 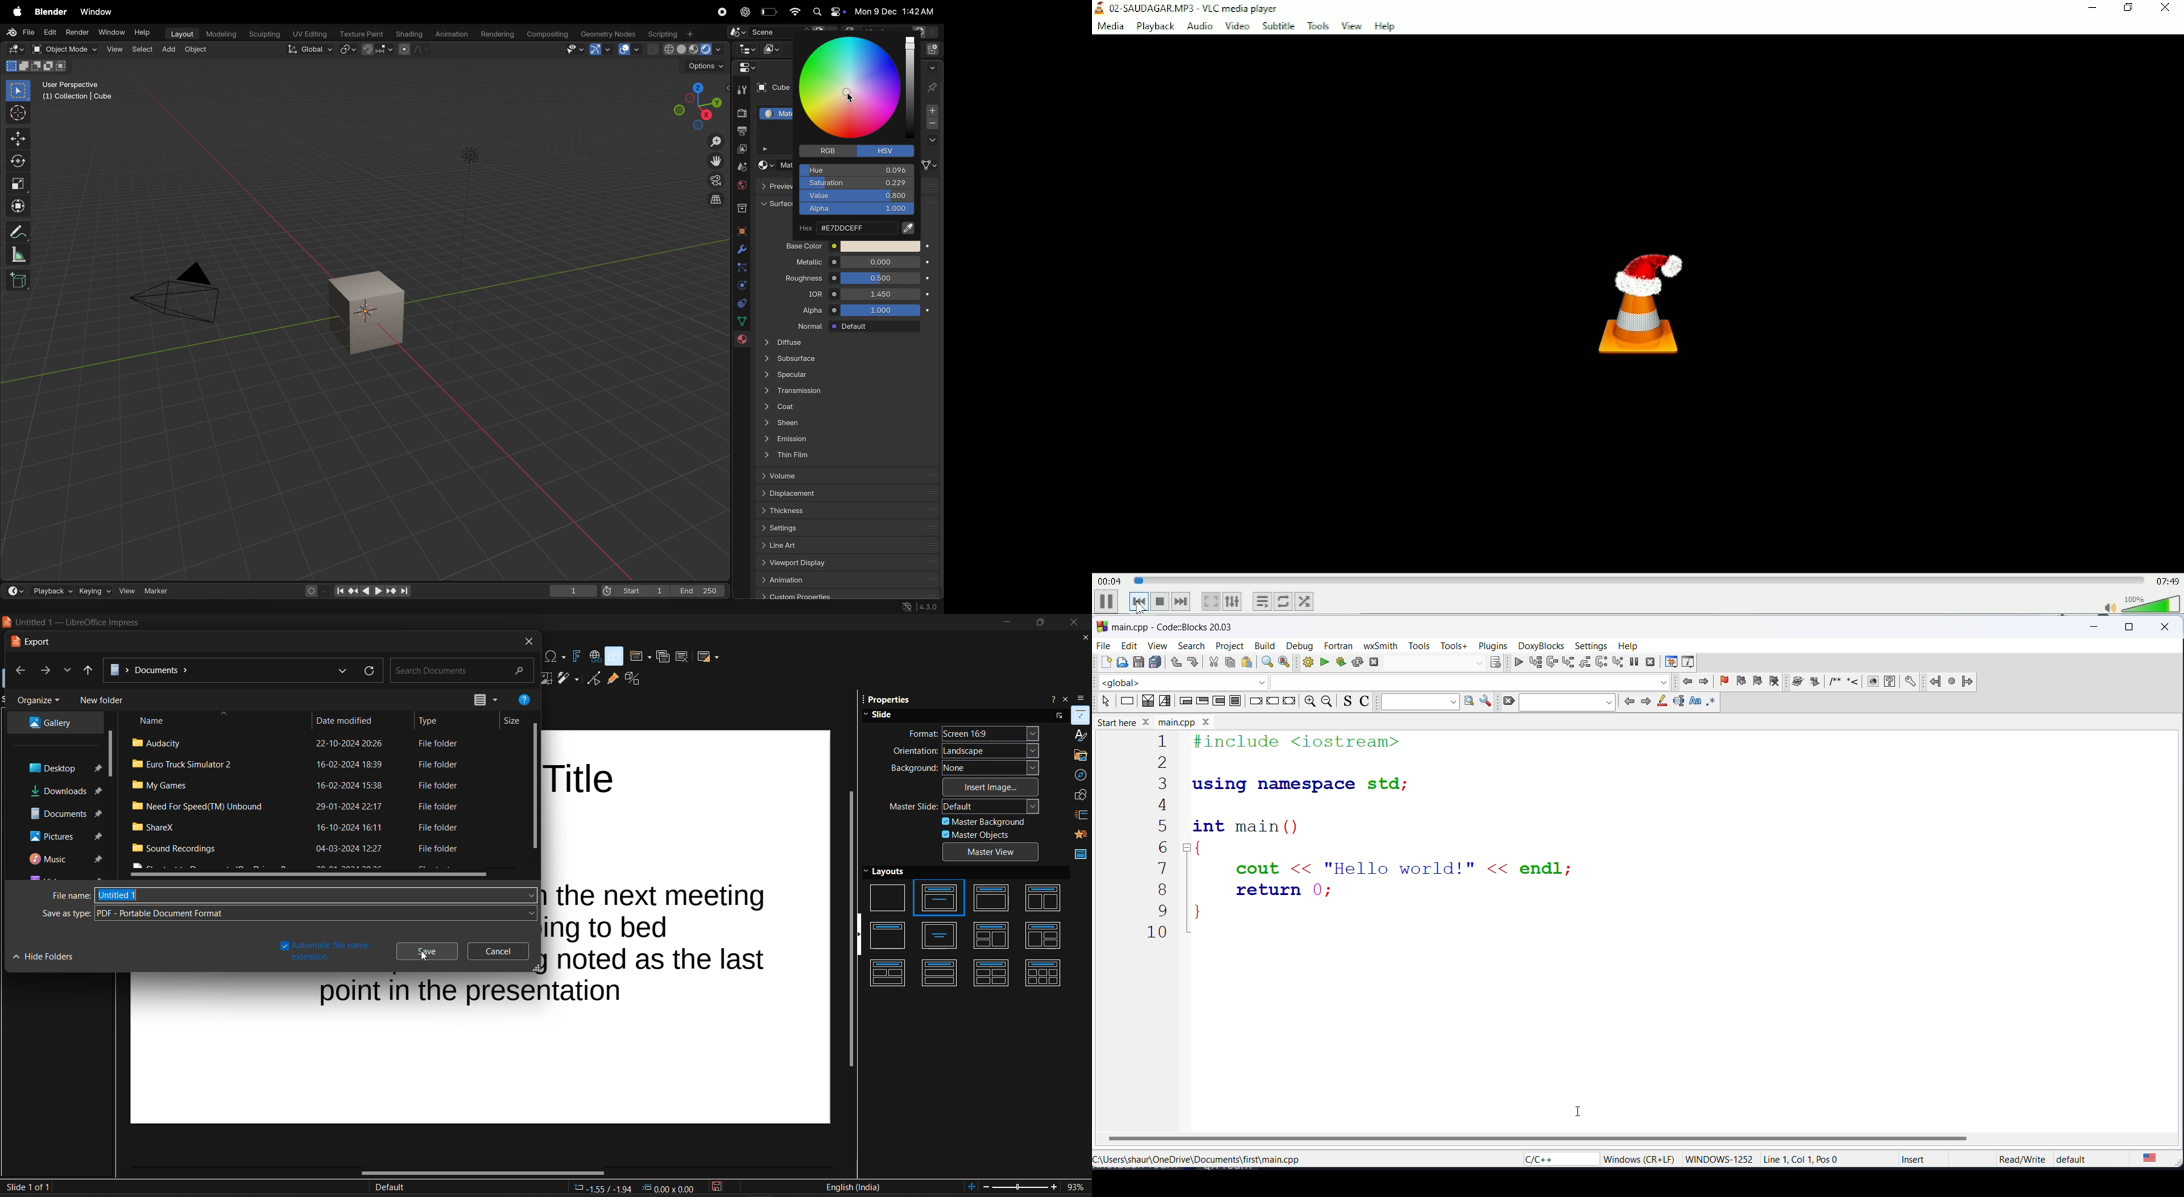 I want to click on alpha, so click(x=804, y=311).